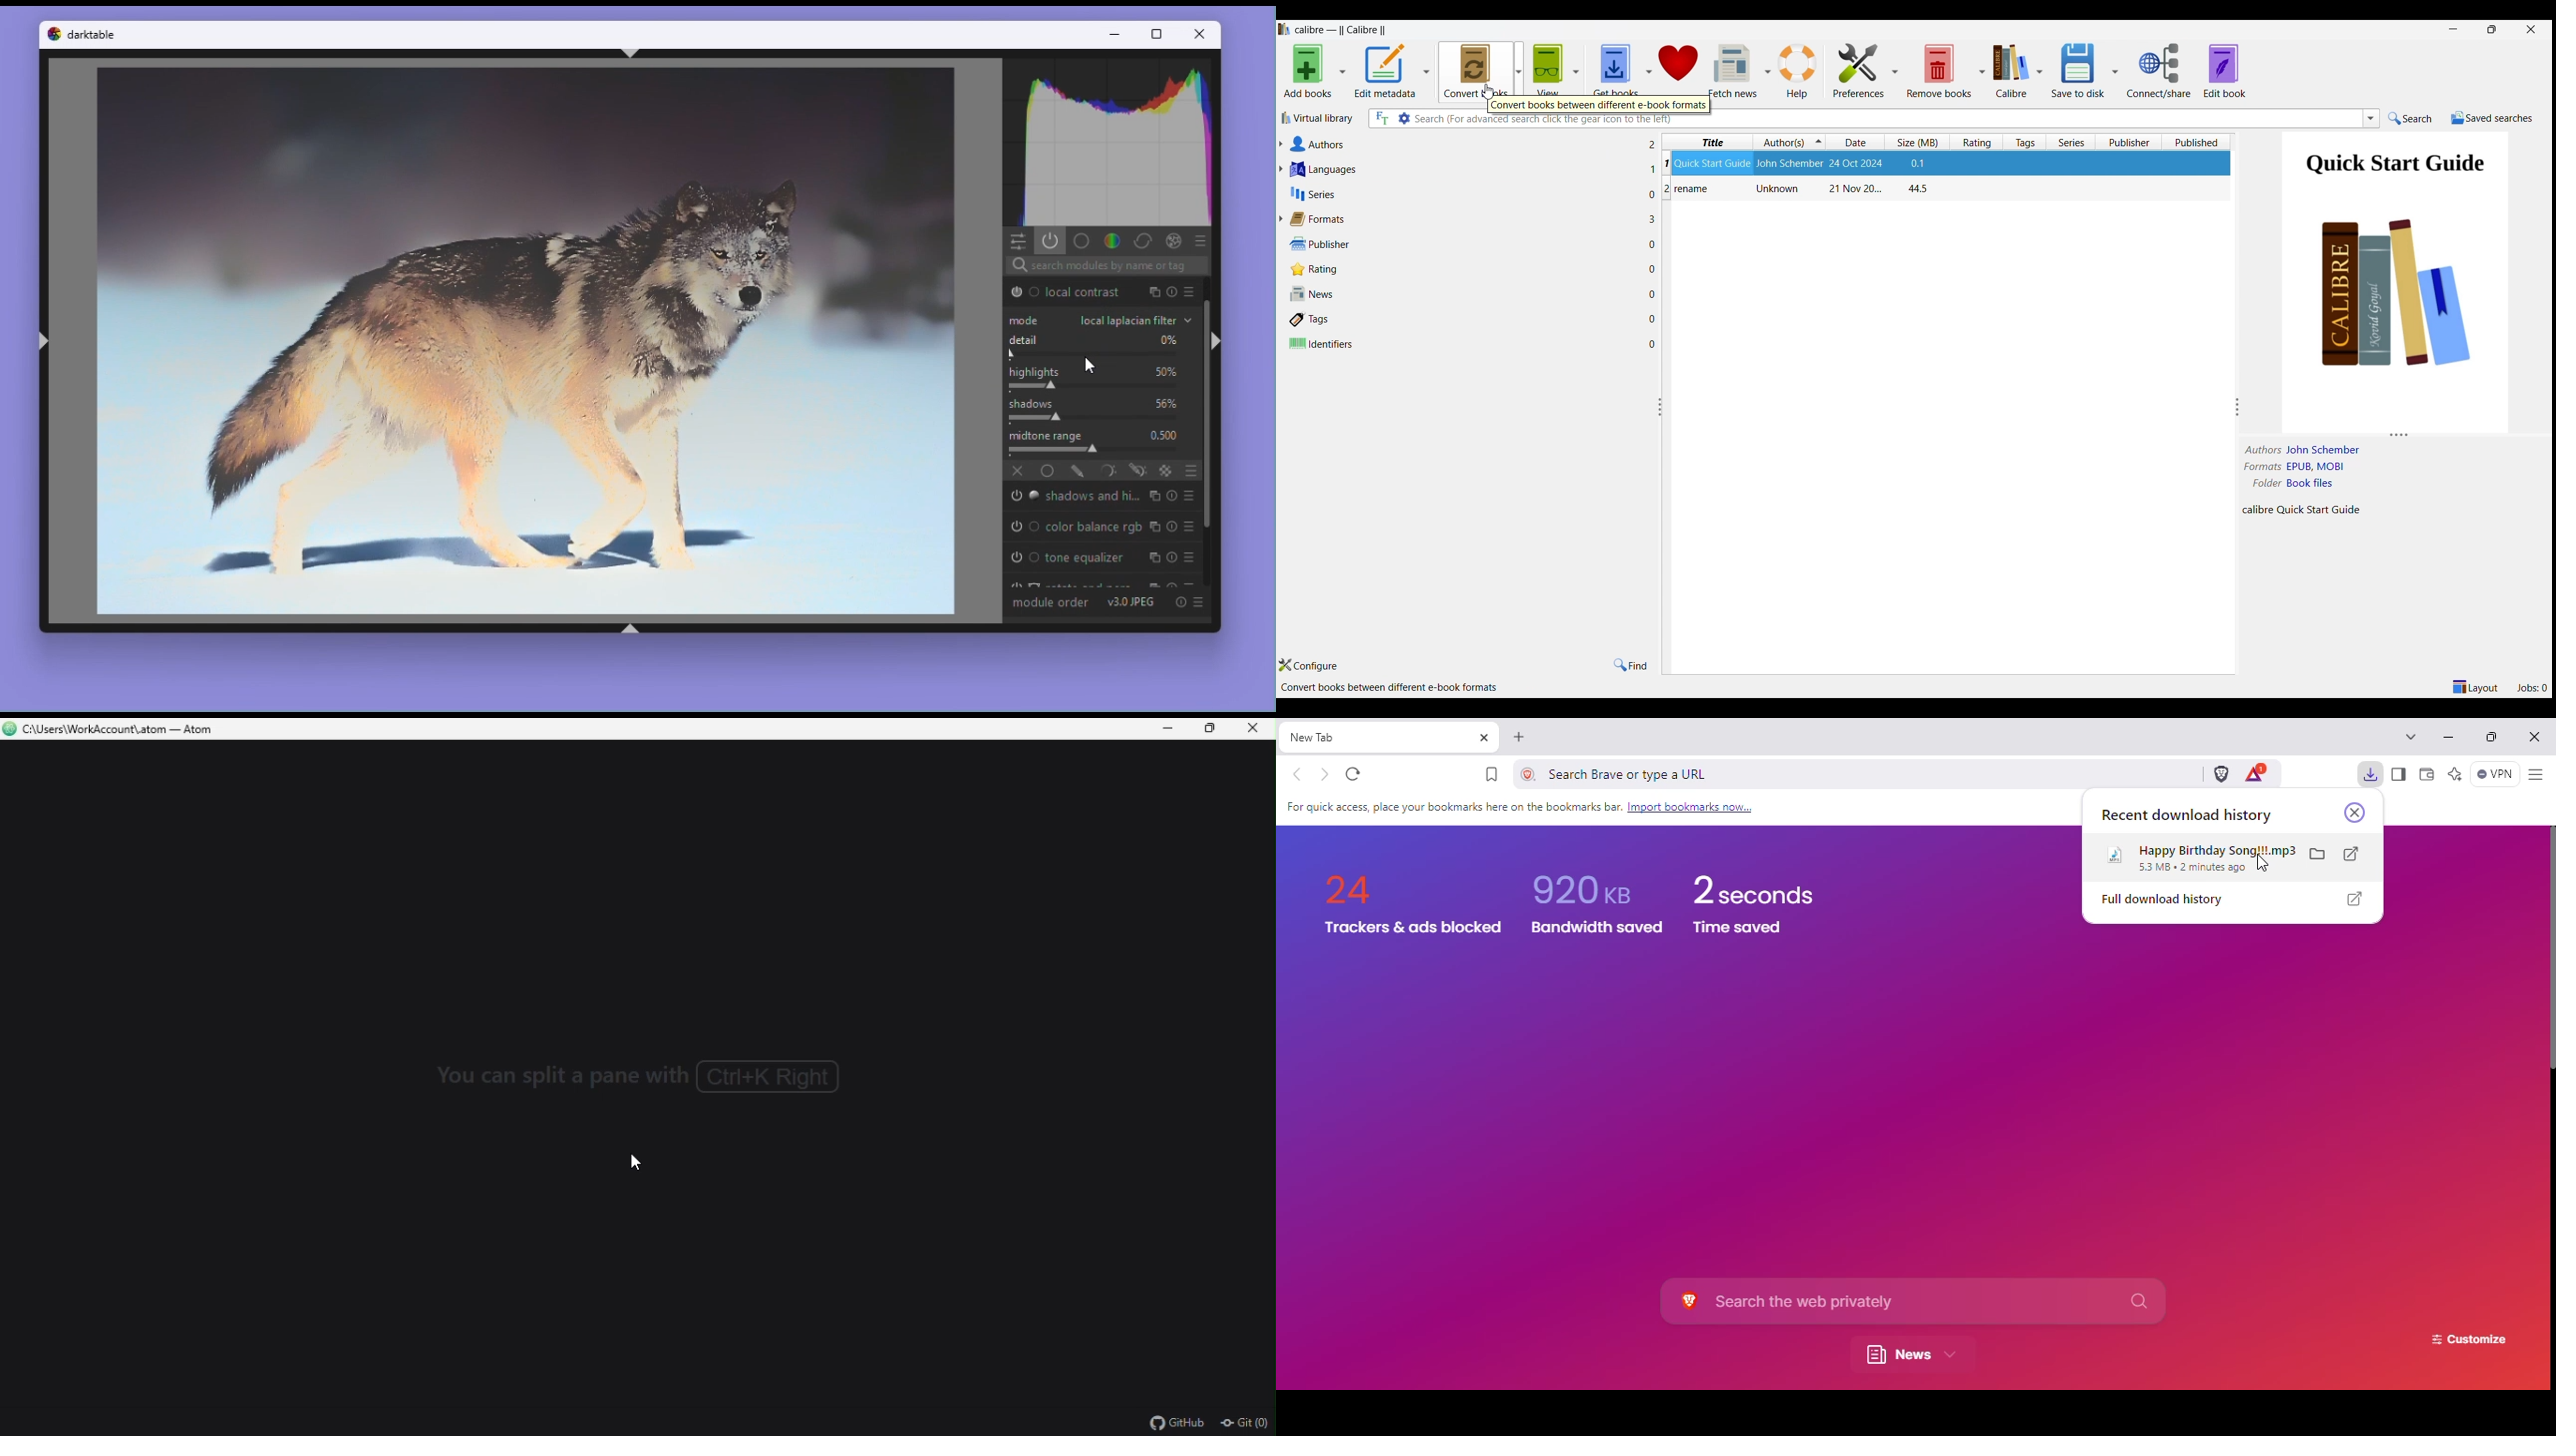  Describe the element at coordinates (2532, 688) in the screenshot. I see `Jobs` at that location.